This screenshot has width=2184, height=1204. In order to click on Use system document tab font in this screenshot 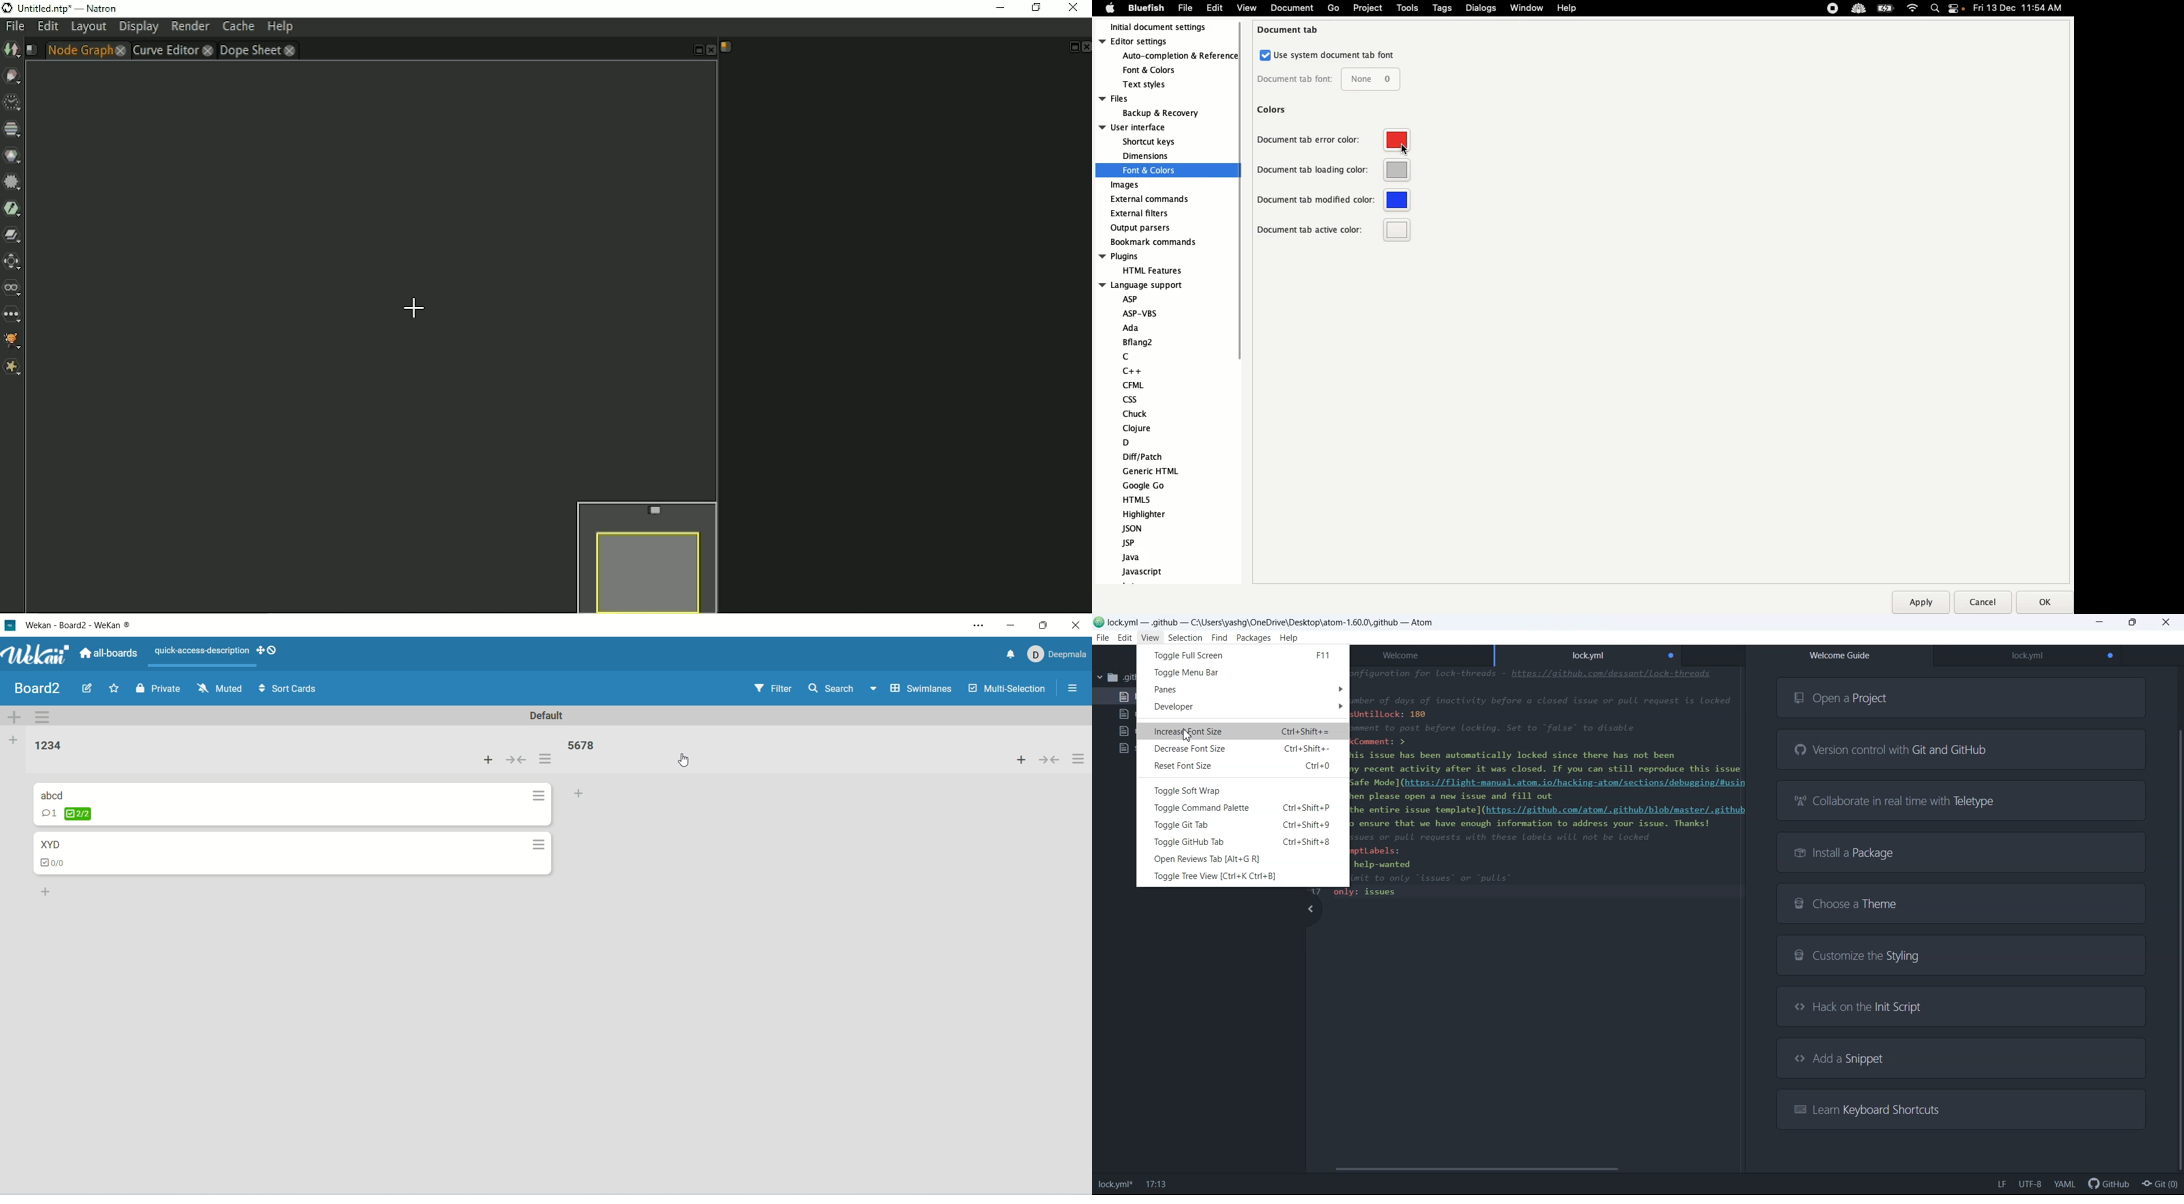, I will do `click(1328, 55)`.